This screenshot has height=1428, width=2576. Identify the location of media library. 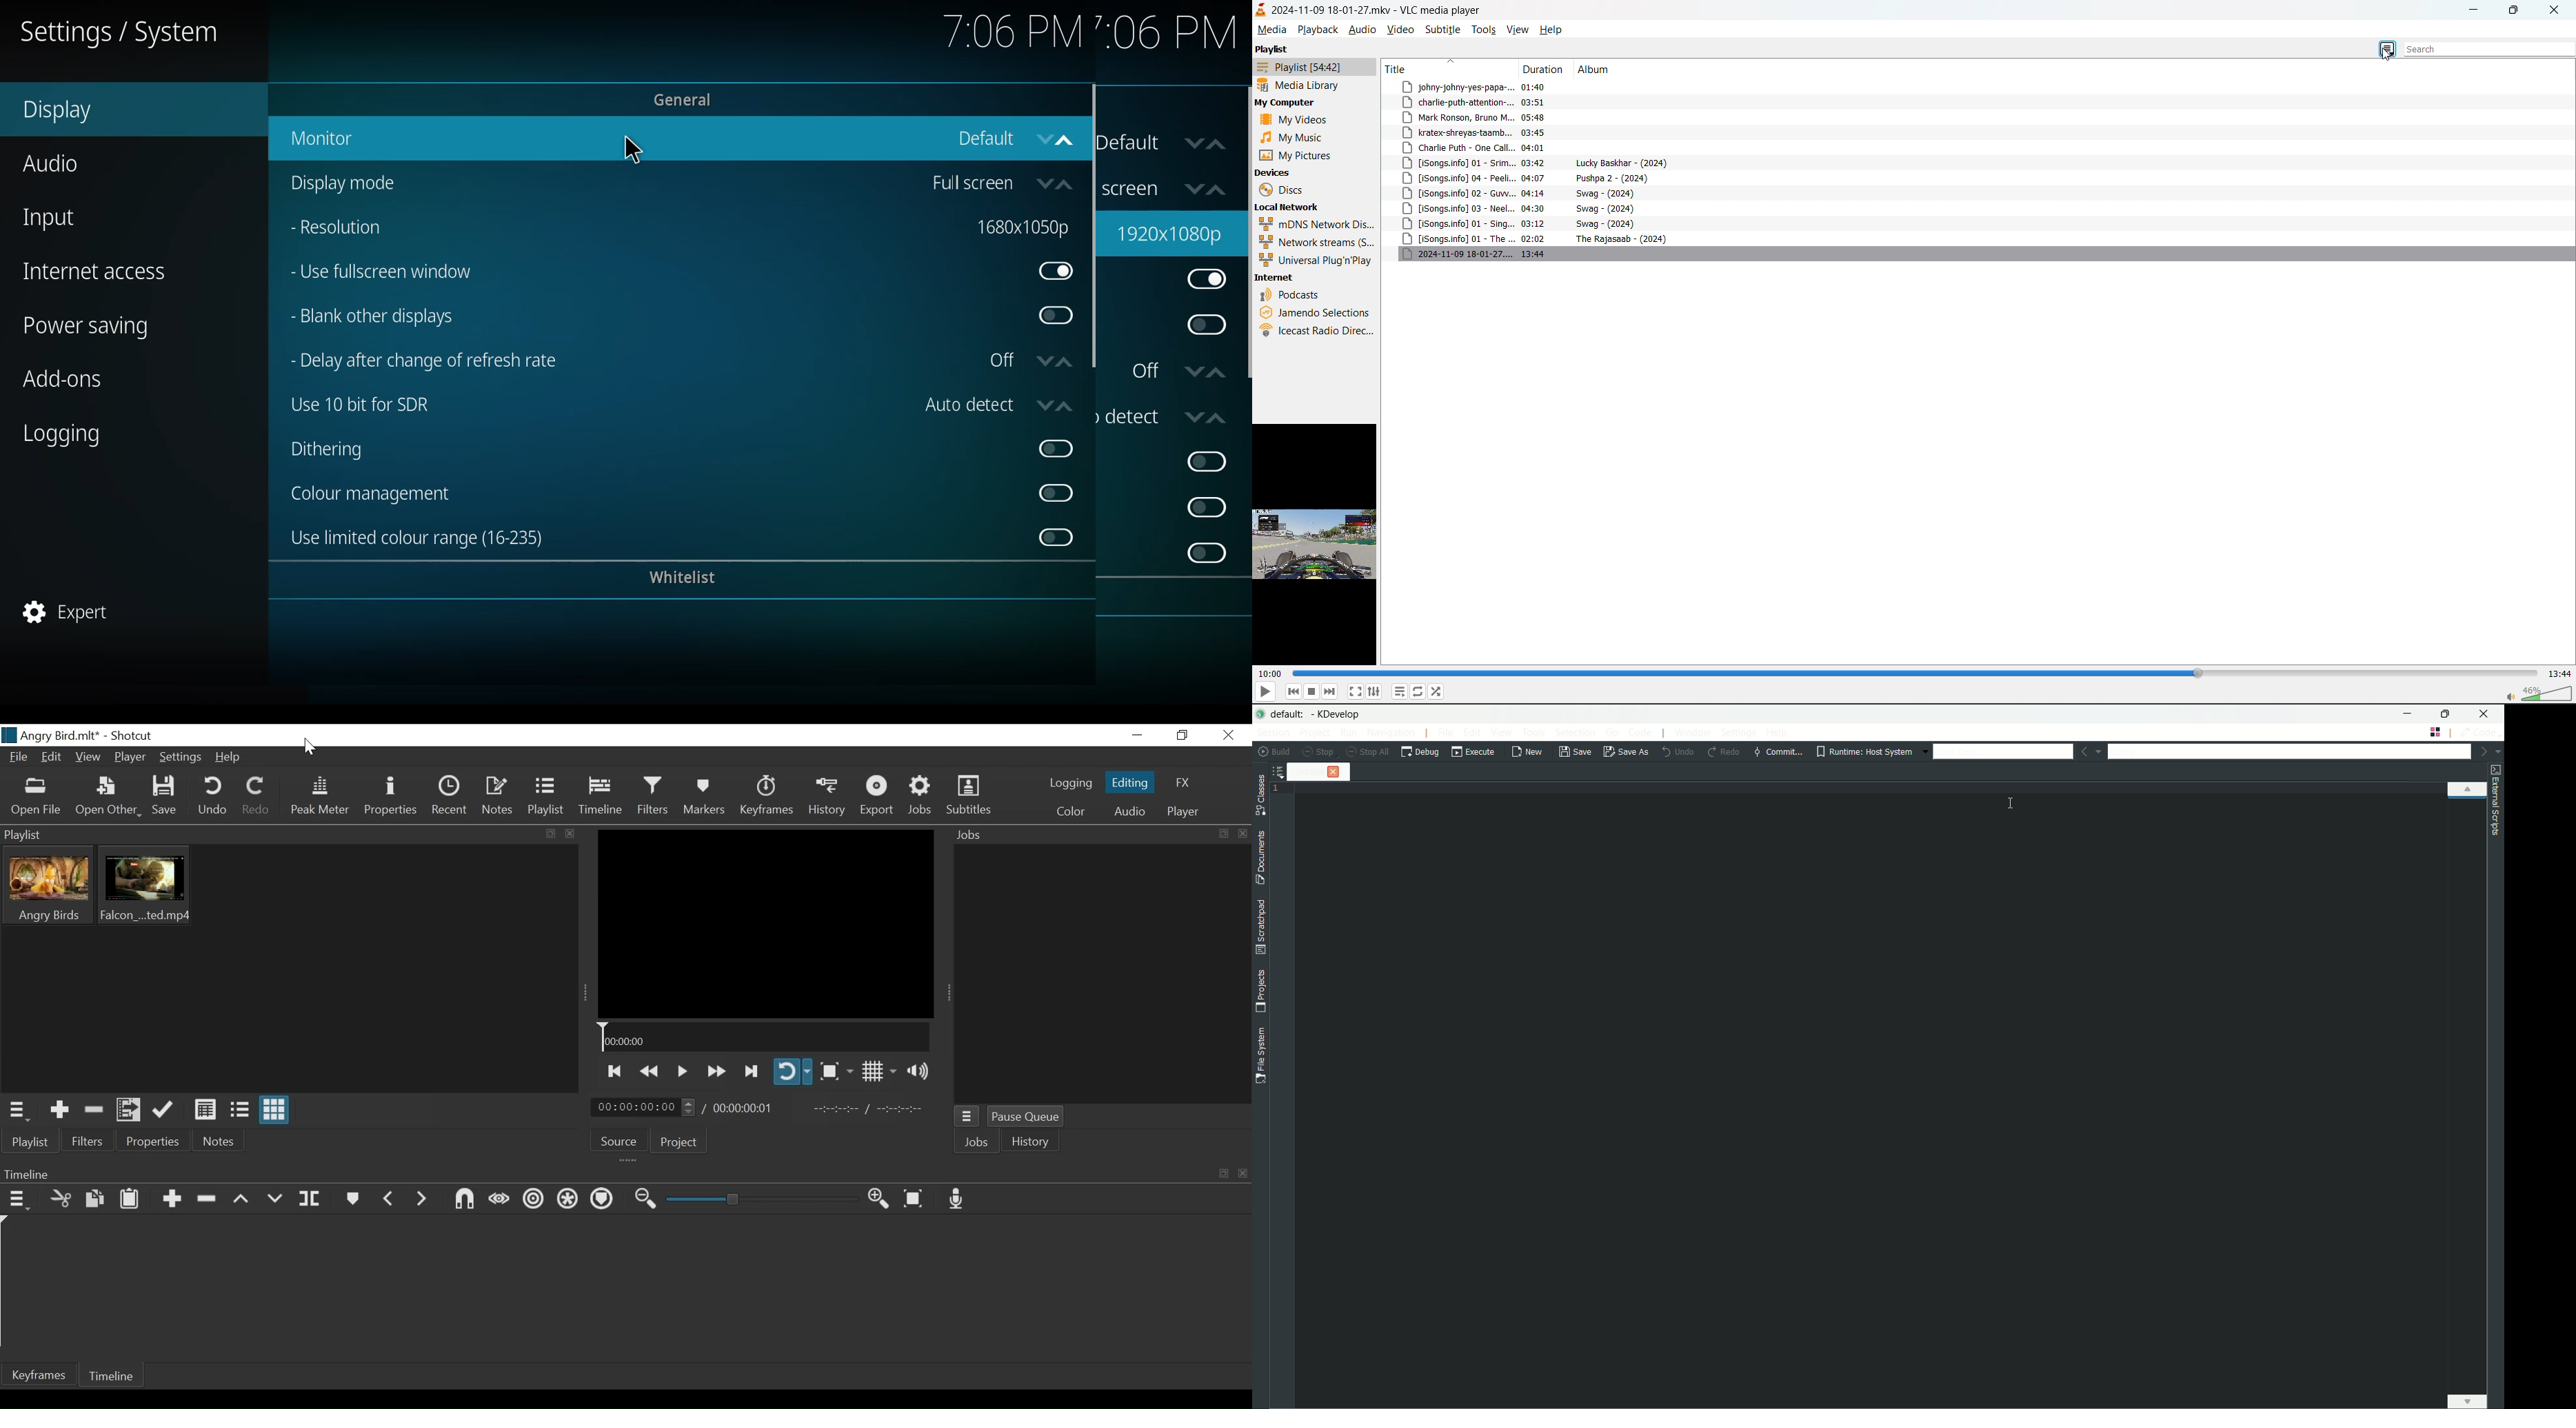
(1302, 84).